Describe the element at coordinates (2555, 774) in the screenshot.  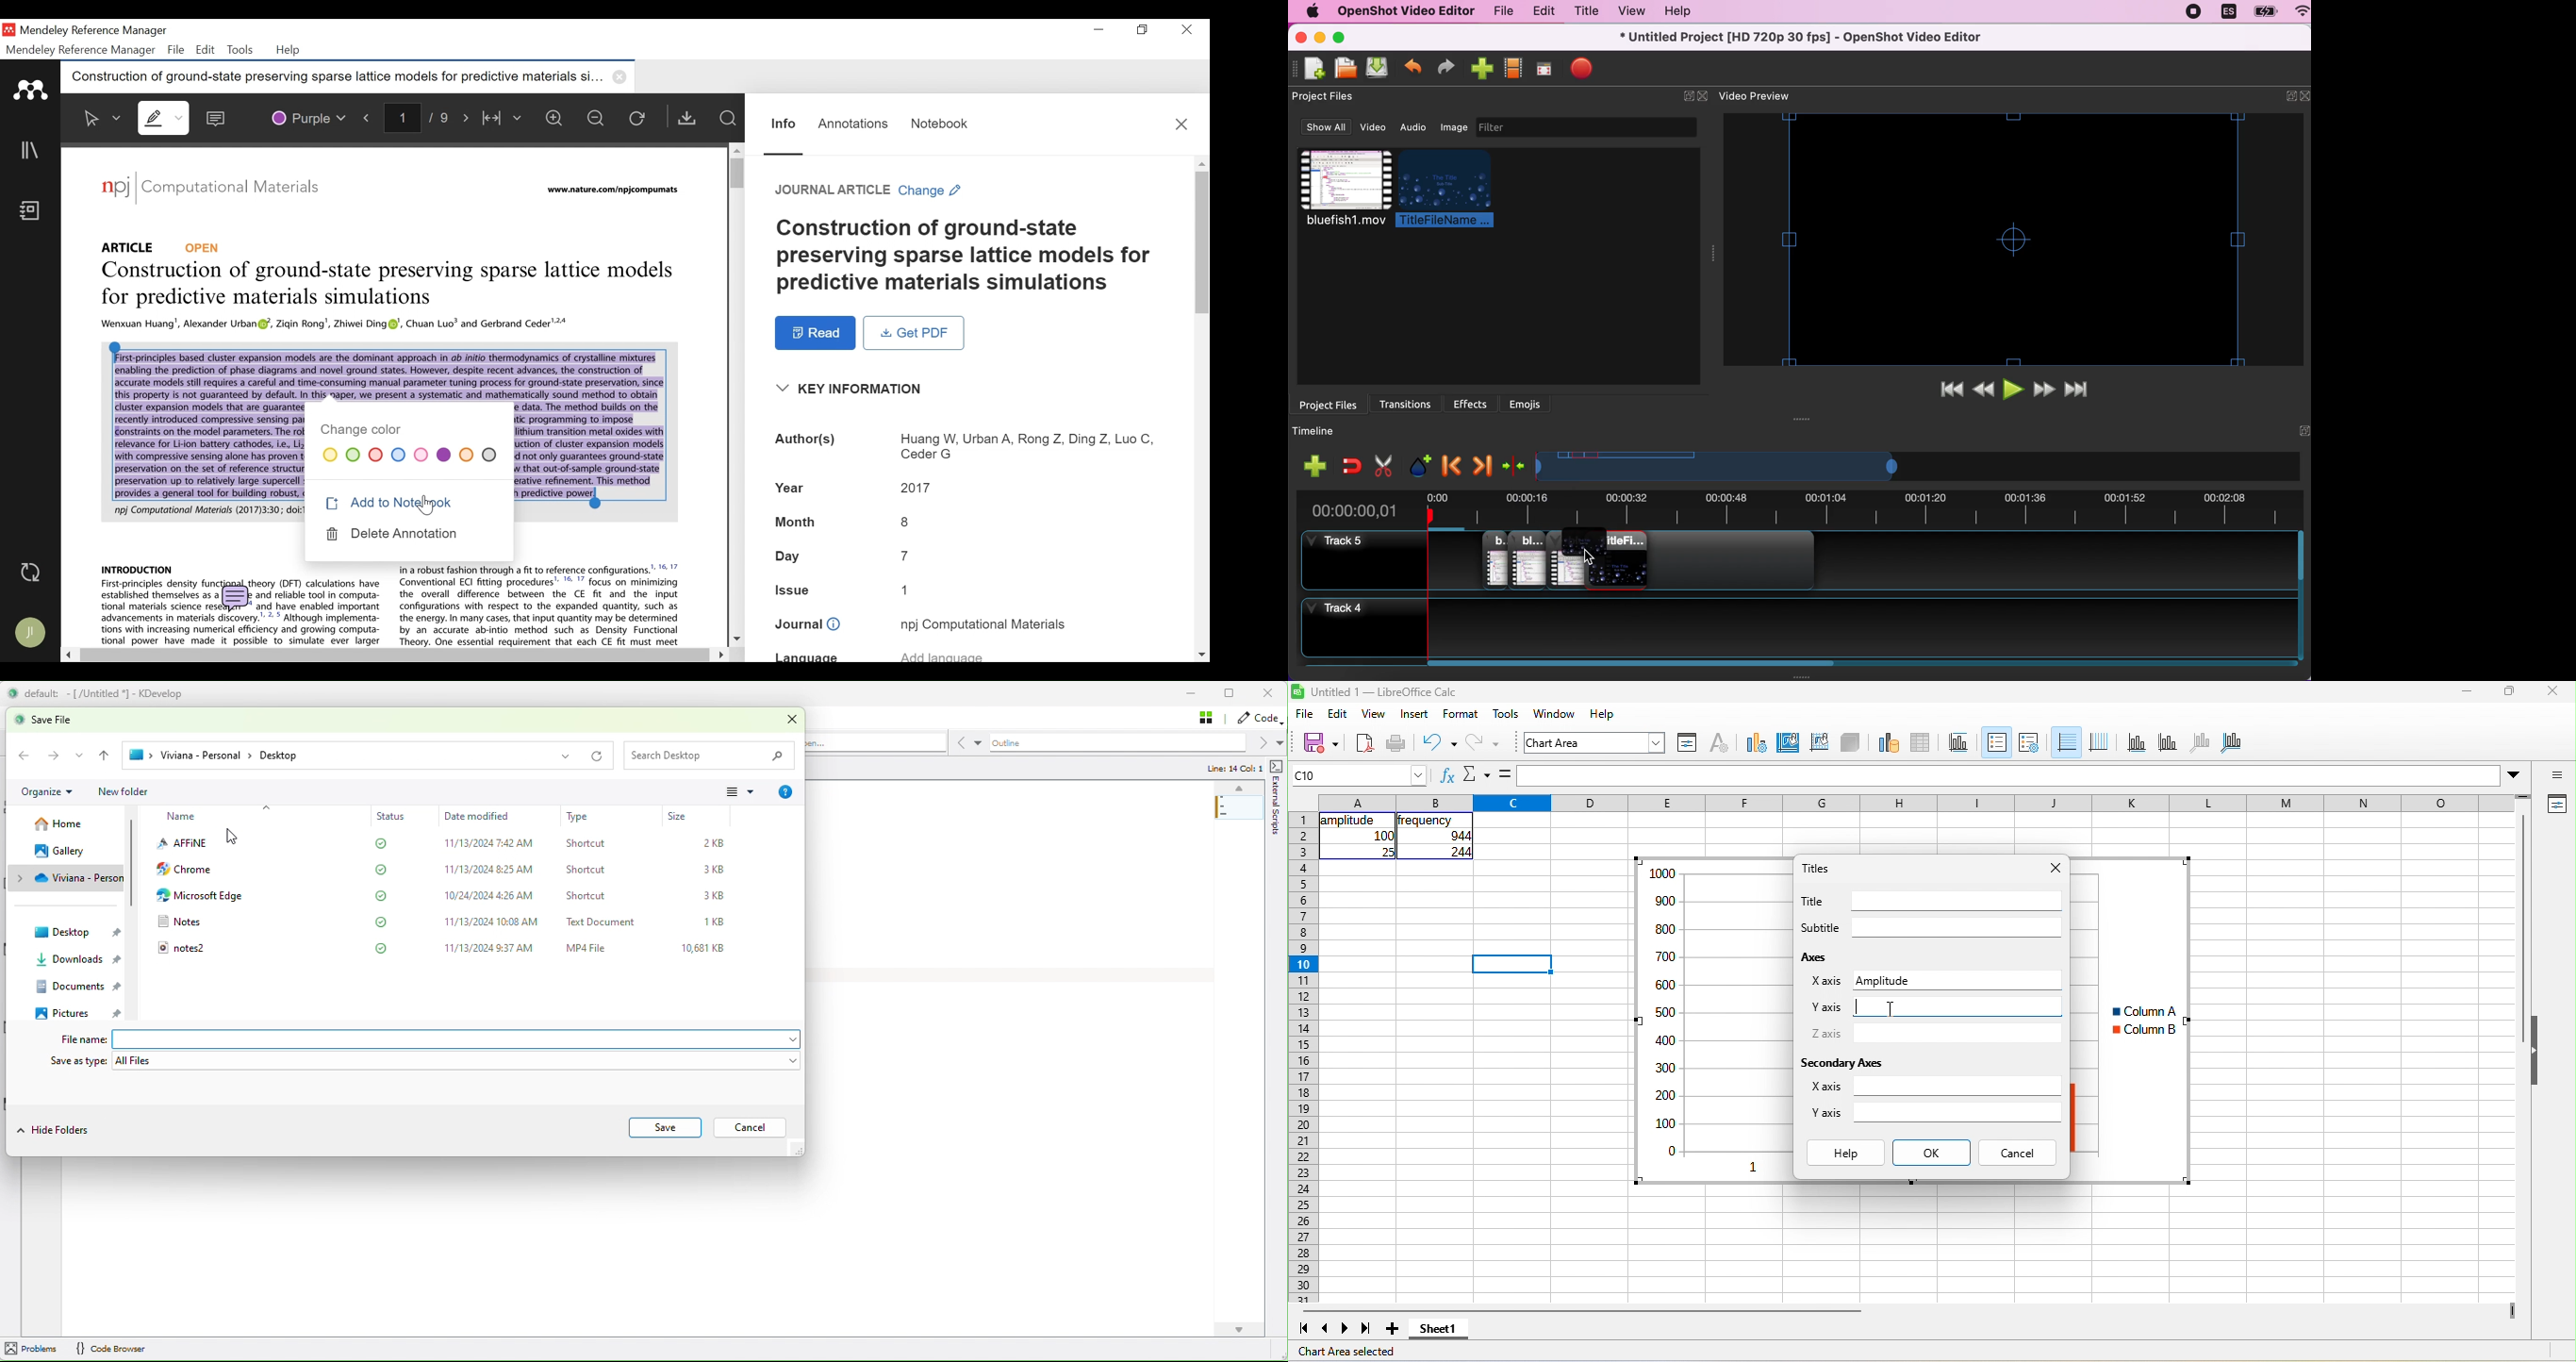
I see `sidebar settings` at that location.